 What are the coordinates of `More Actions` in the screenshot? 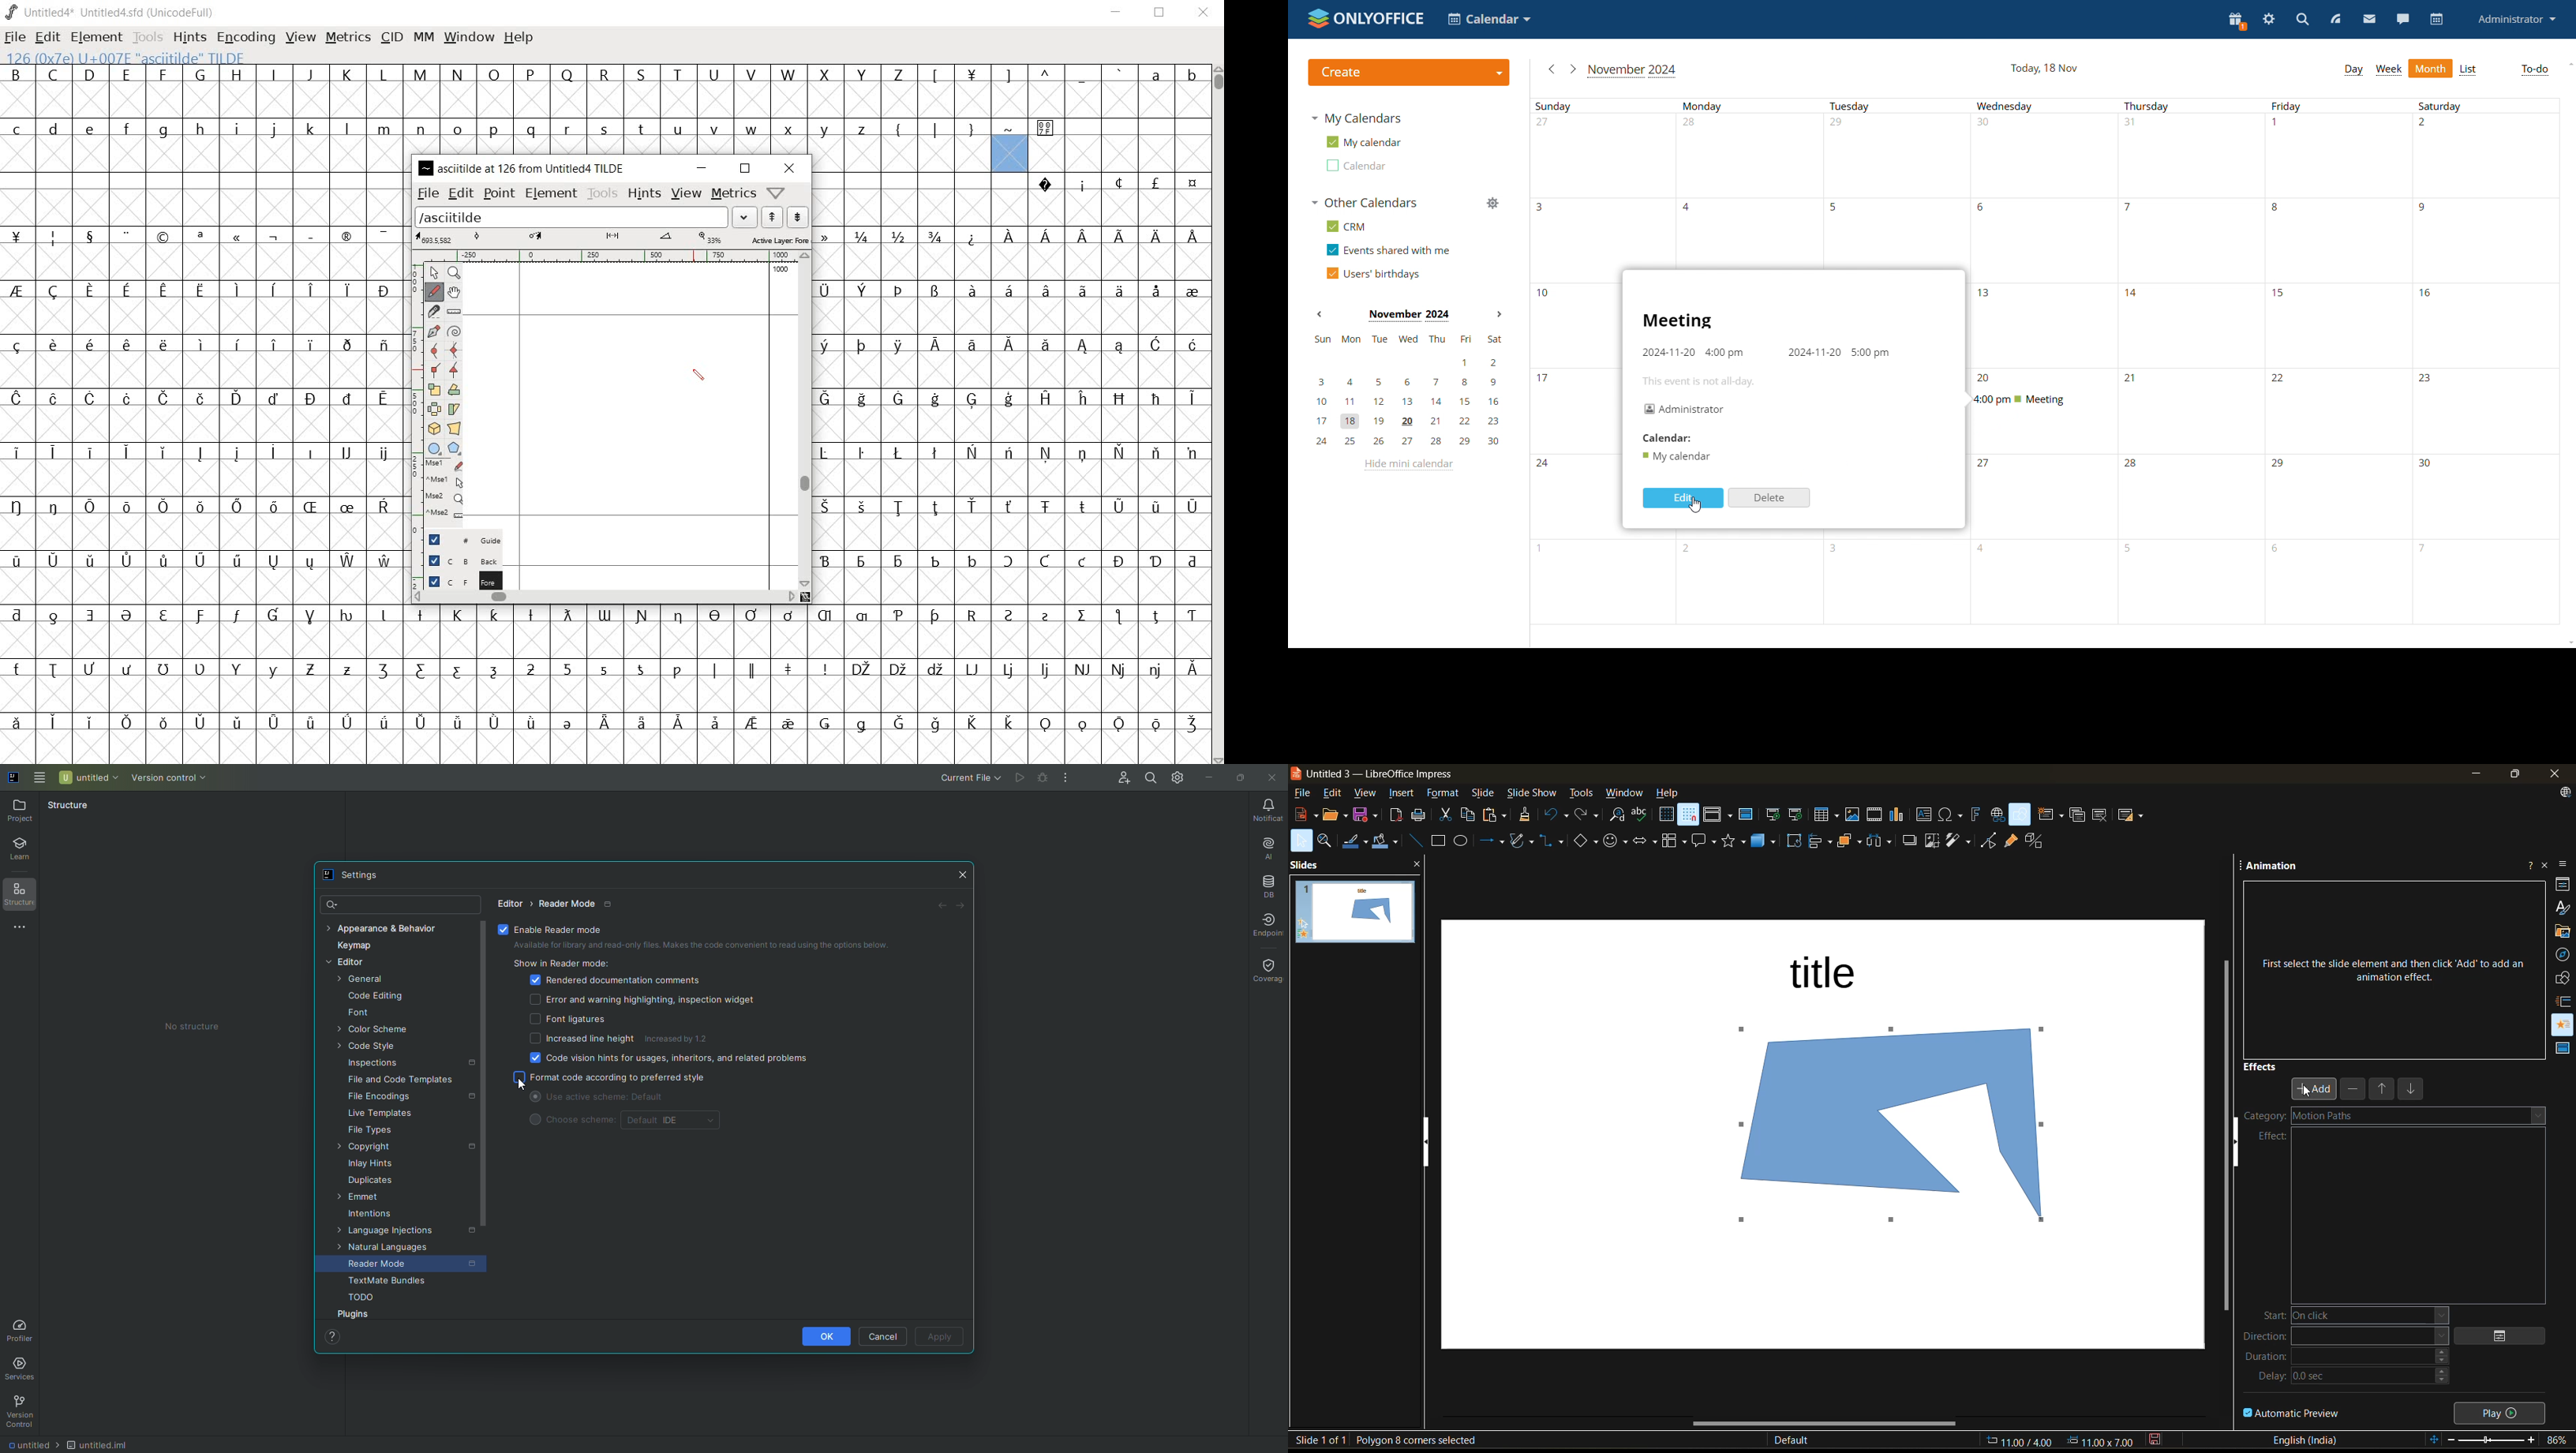 It's located at (1067, 779).